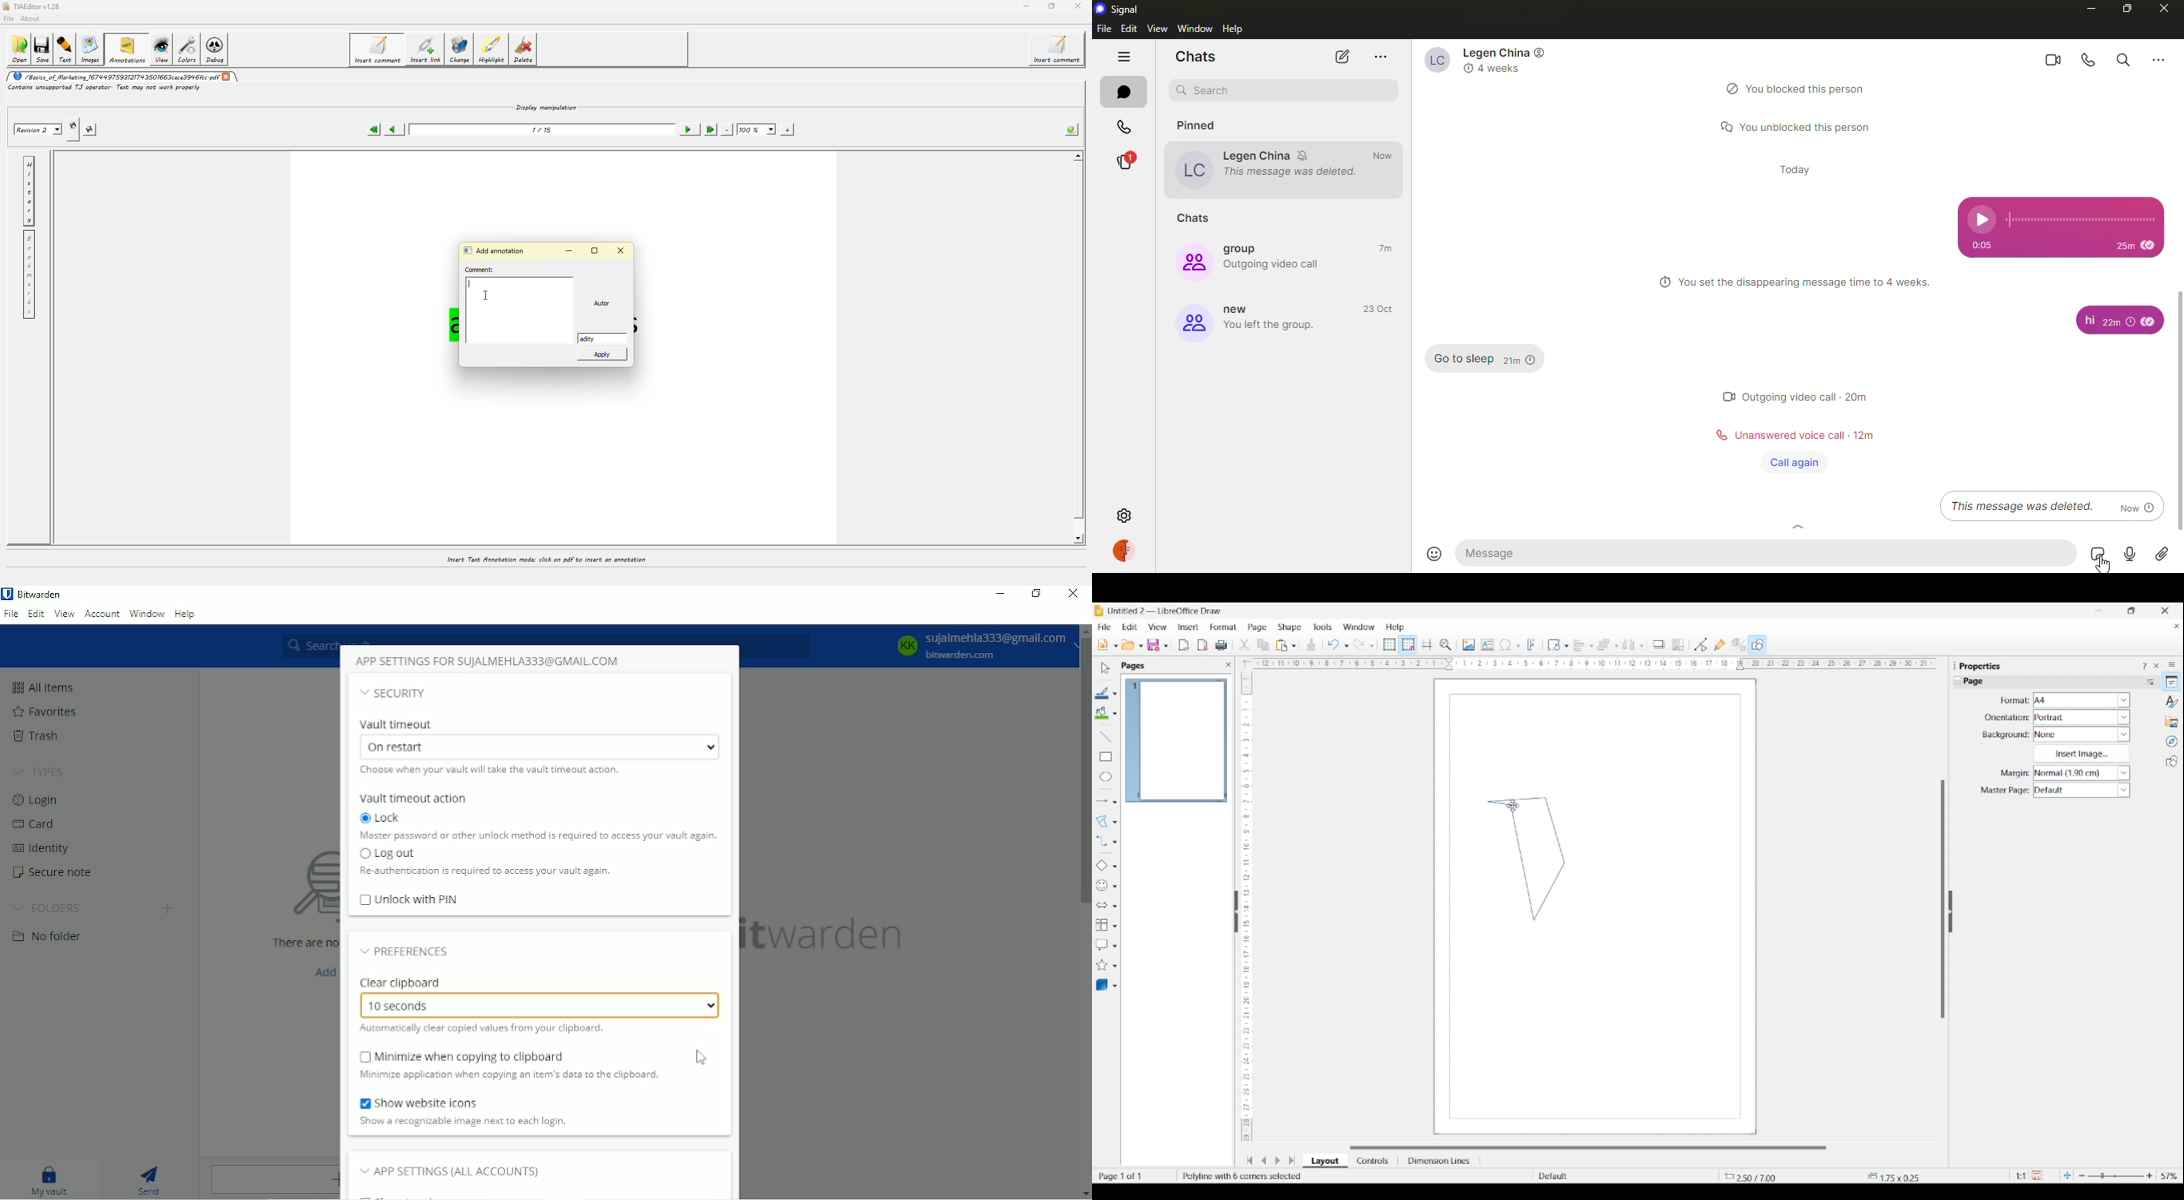 This screenshot has width=2184, height=1204. I want to click on Gallery, so click(2172, 721).